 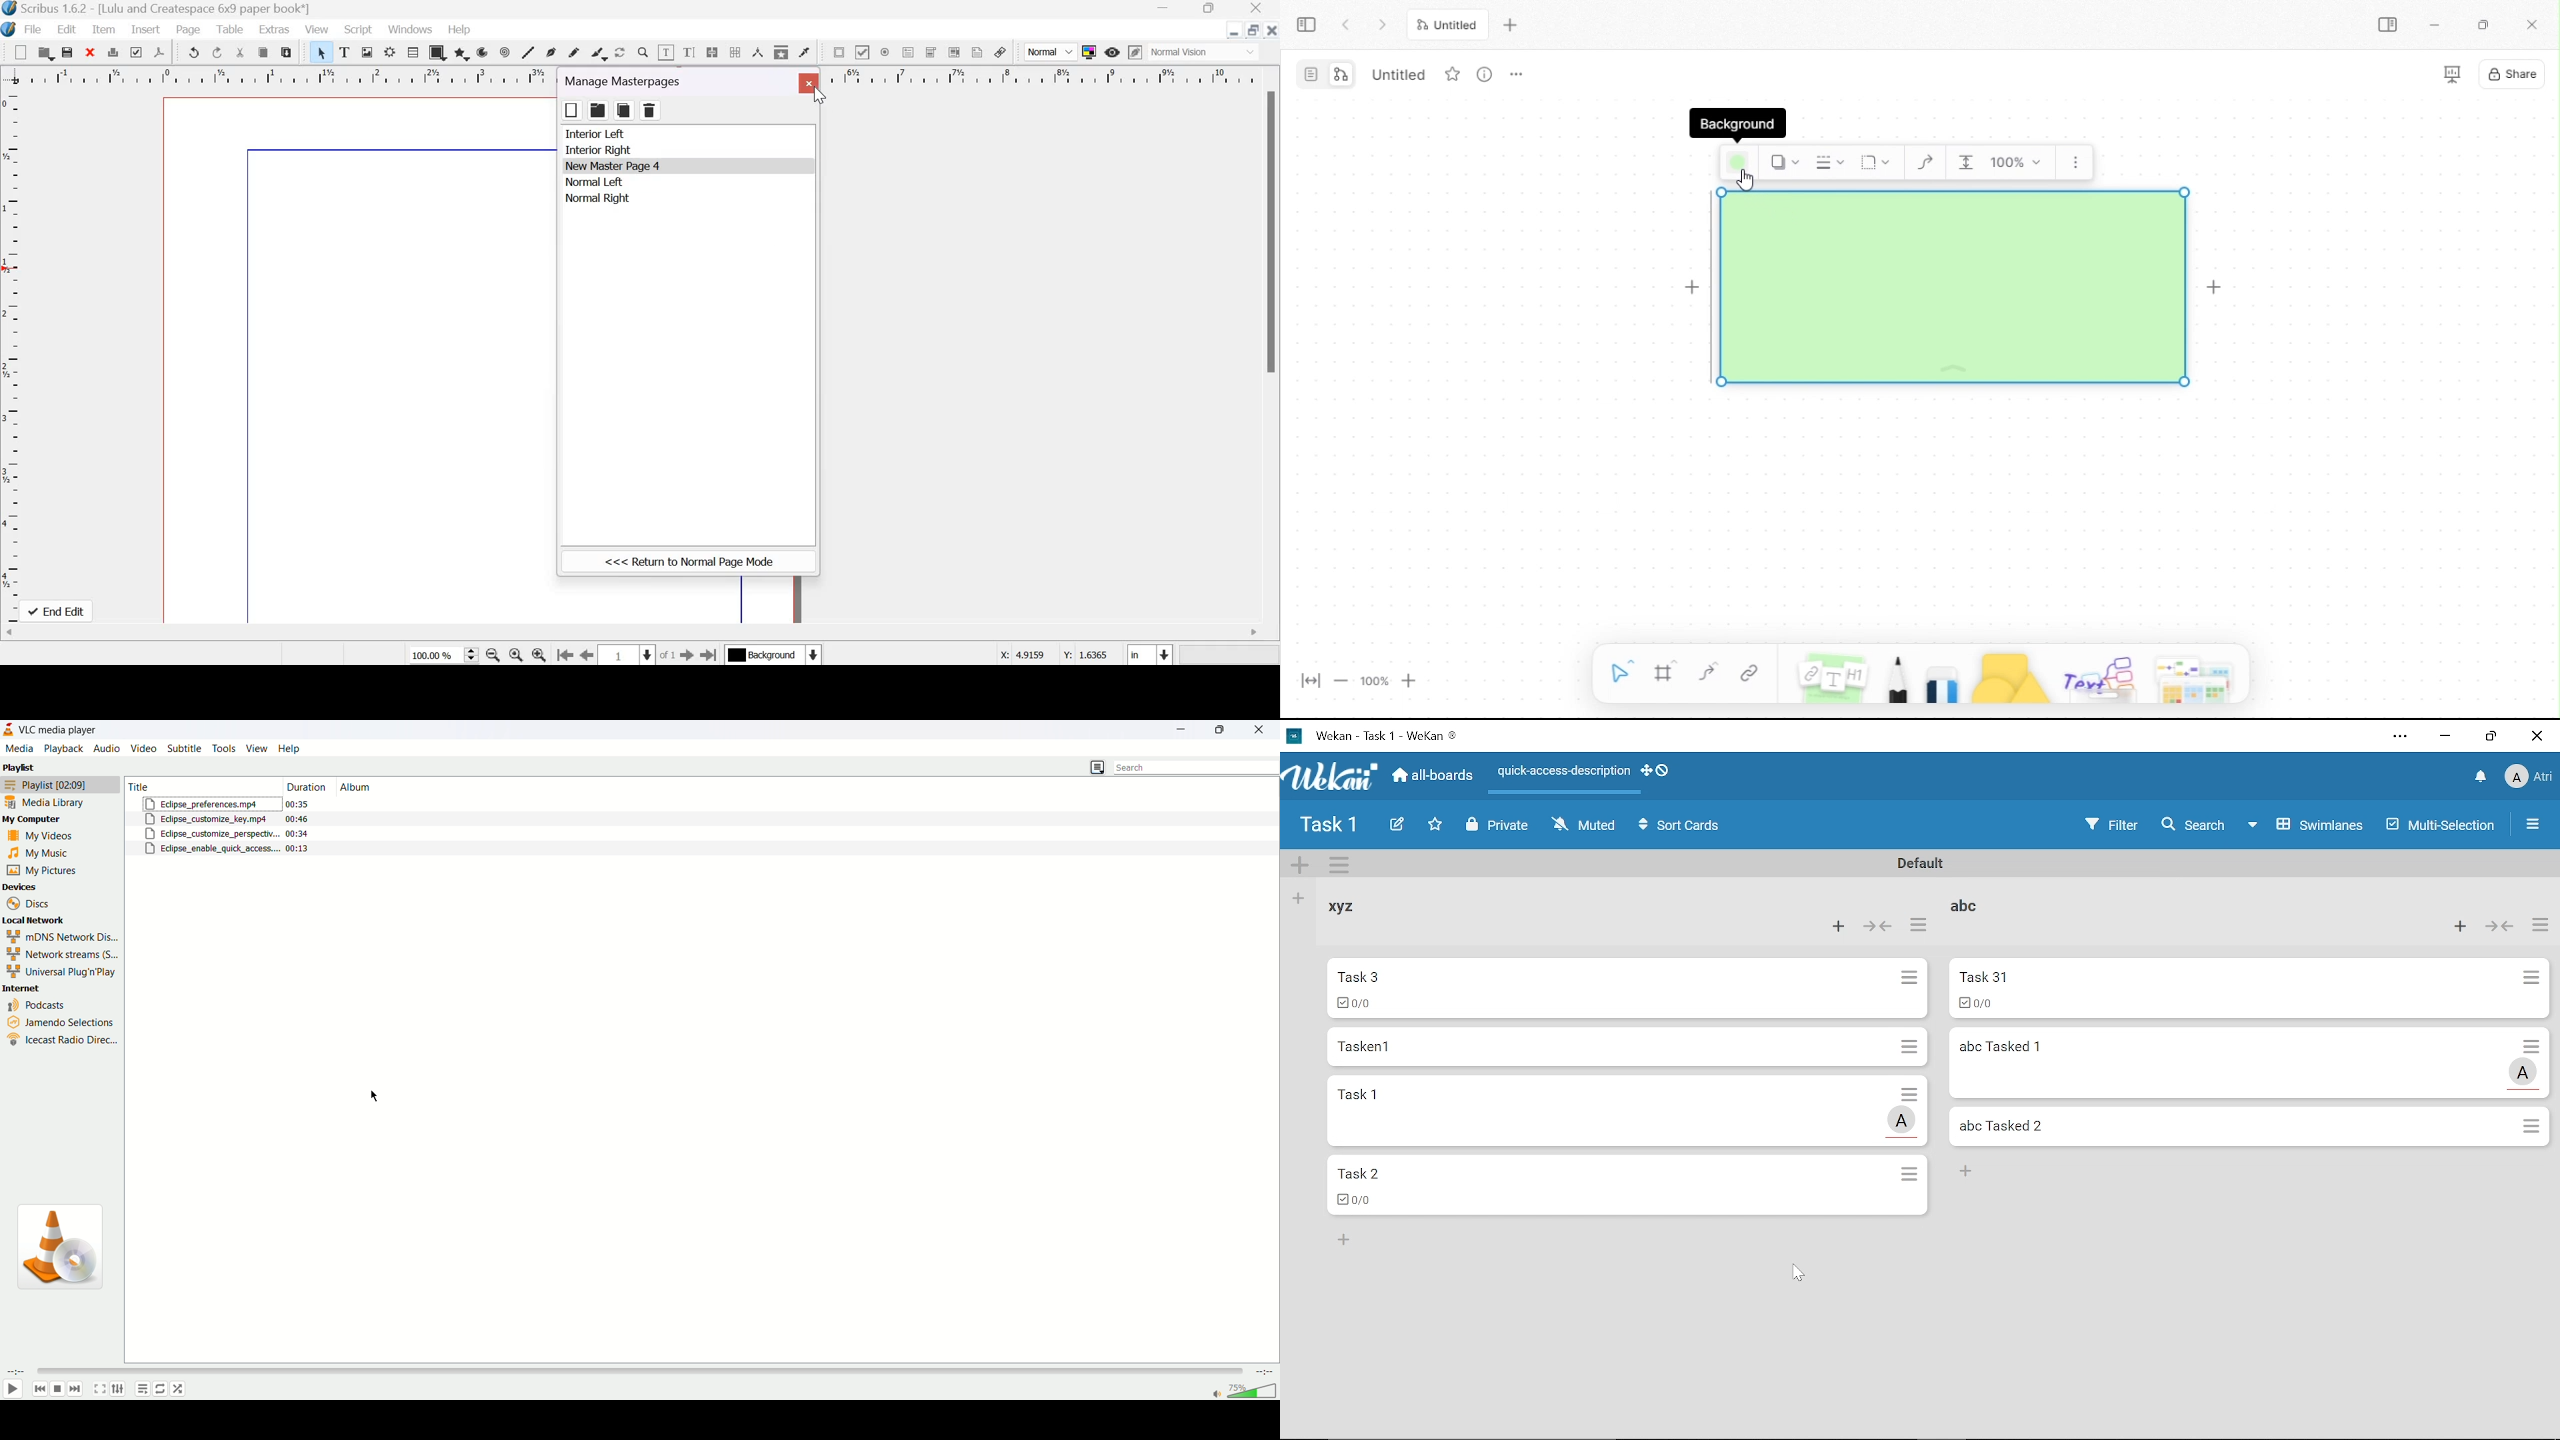 I want to click on my pictures, so click(x=44, y=871).